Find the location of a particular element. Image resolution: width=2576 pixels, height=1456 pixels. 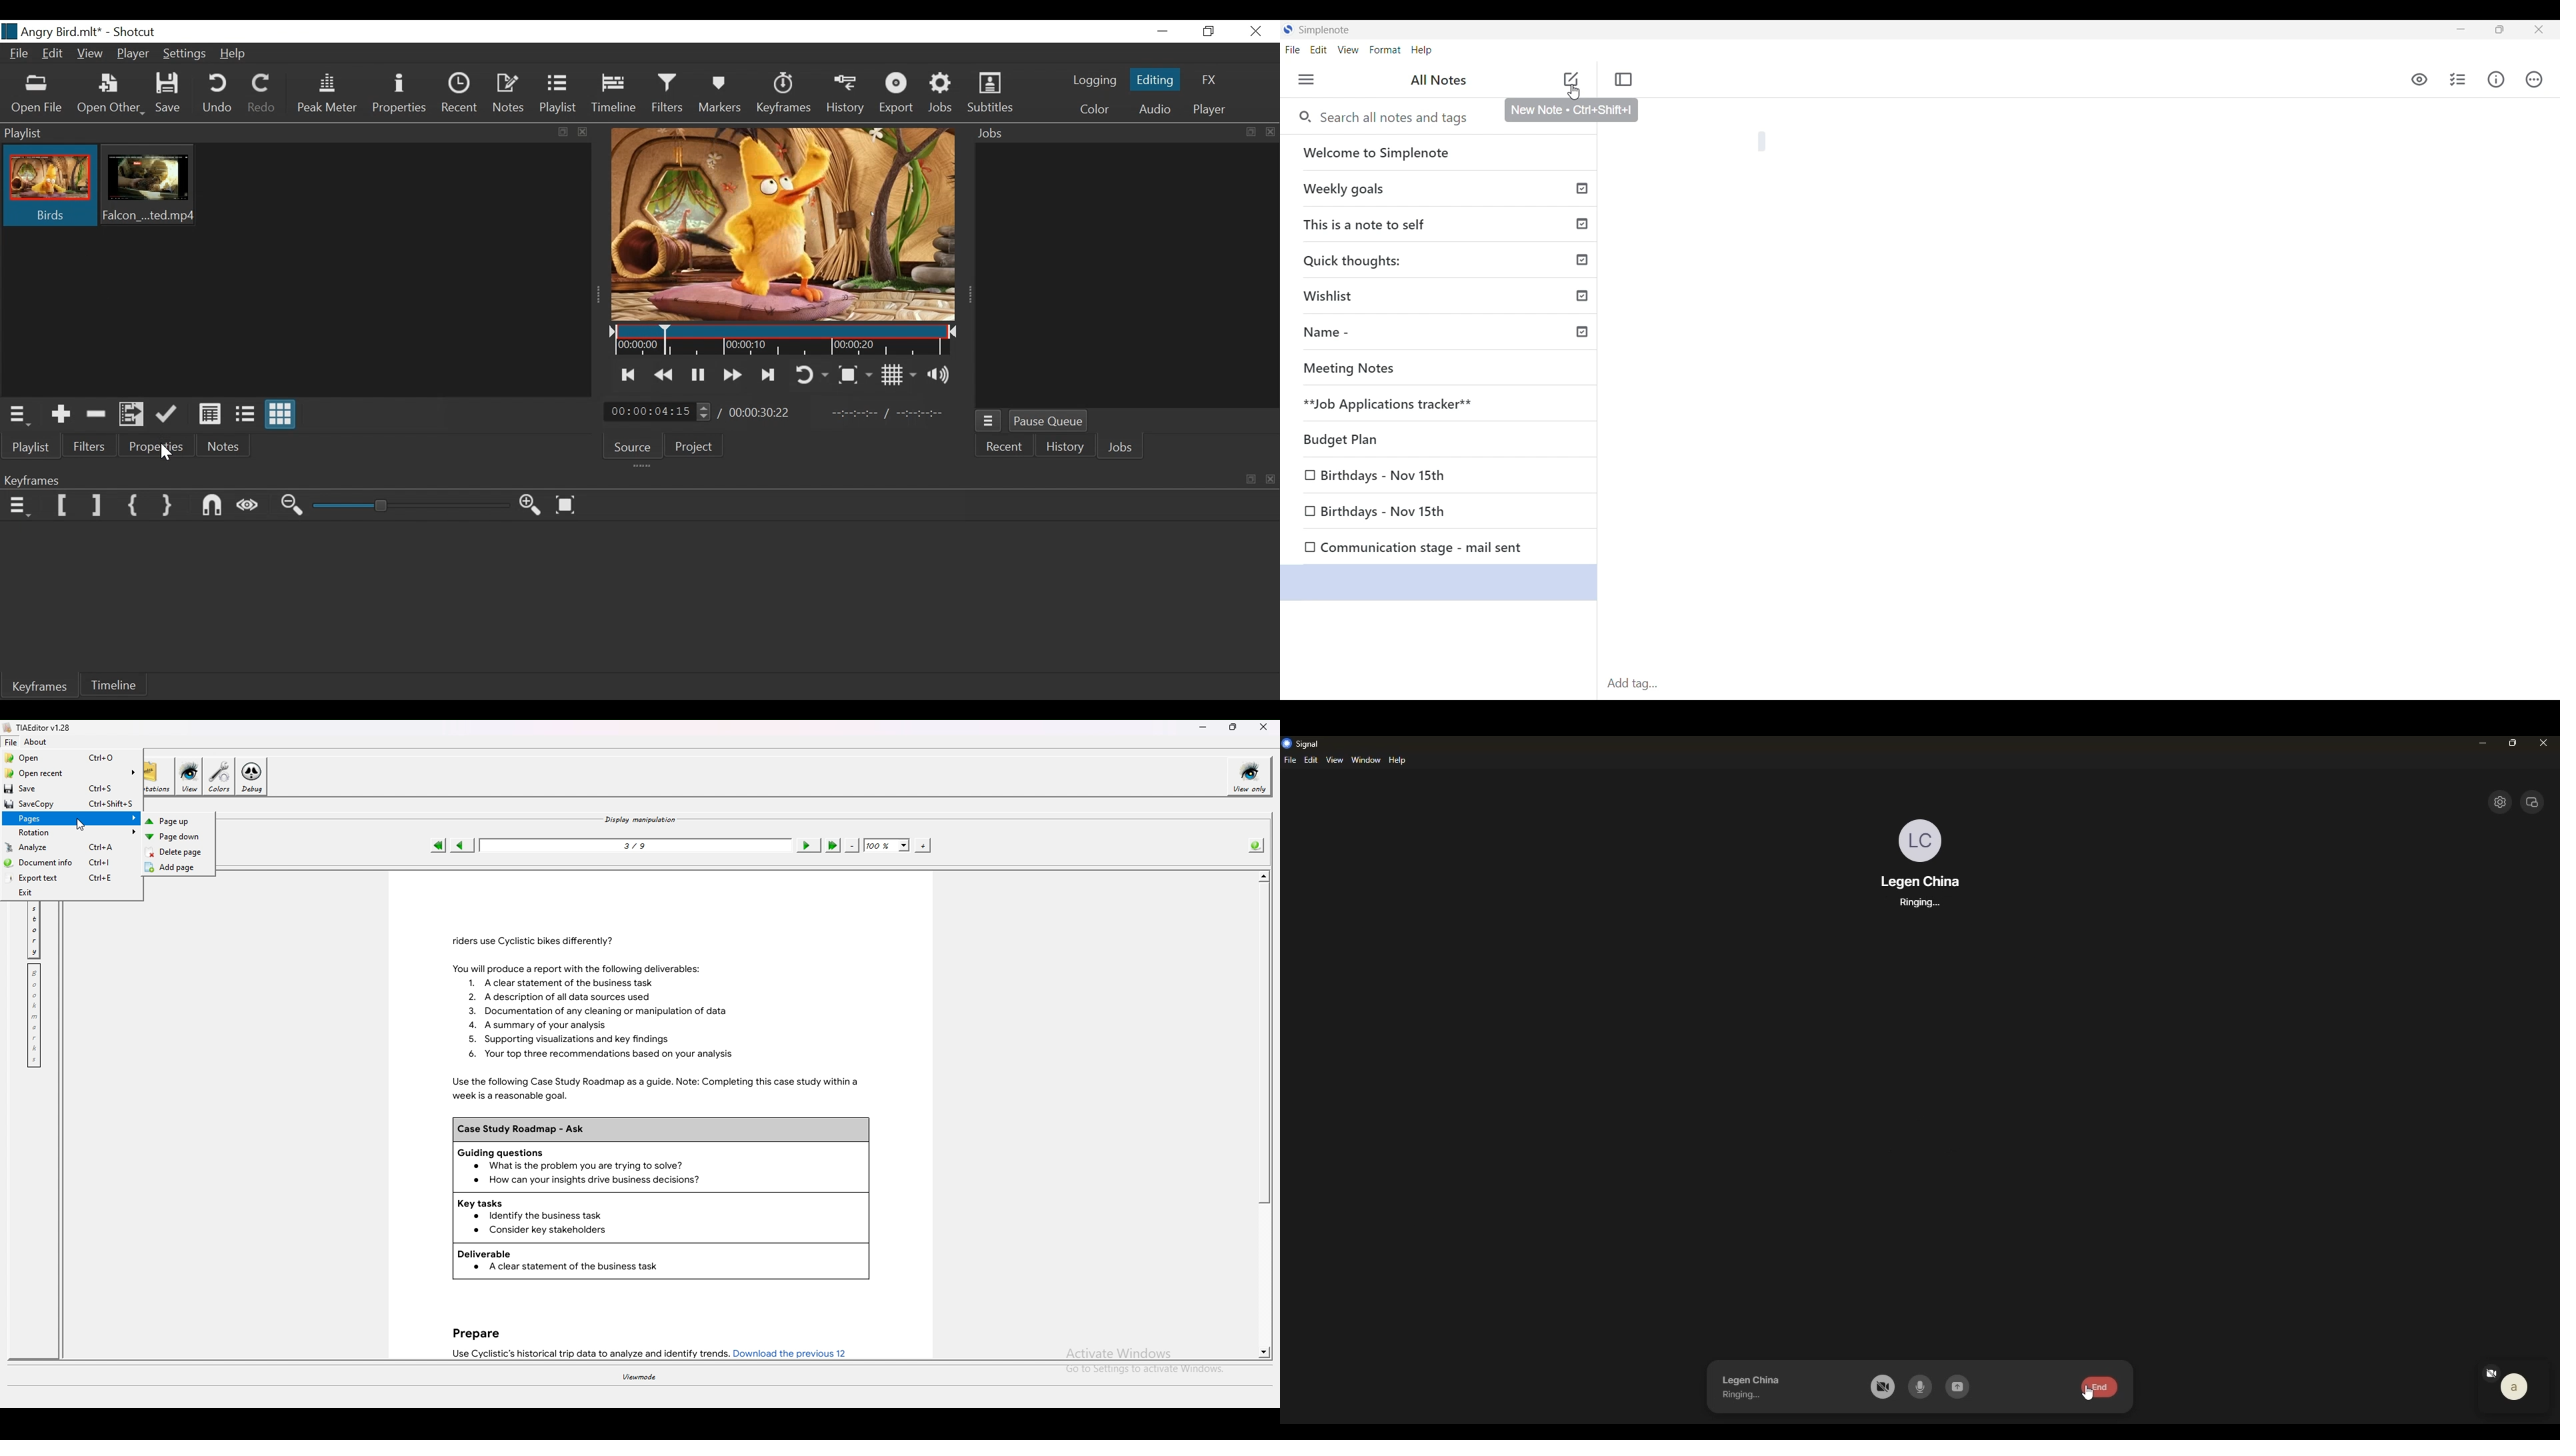

Project is located at coordinates (698, 446).